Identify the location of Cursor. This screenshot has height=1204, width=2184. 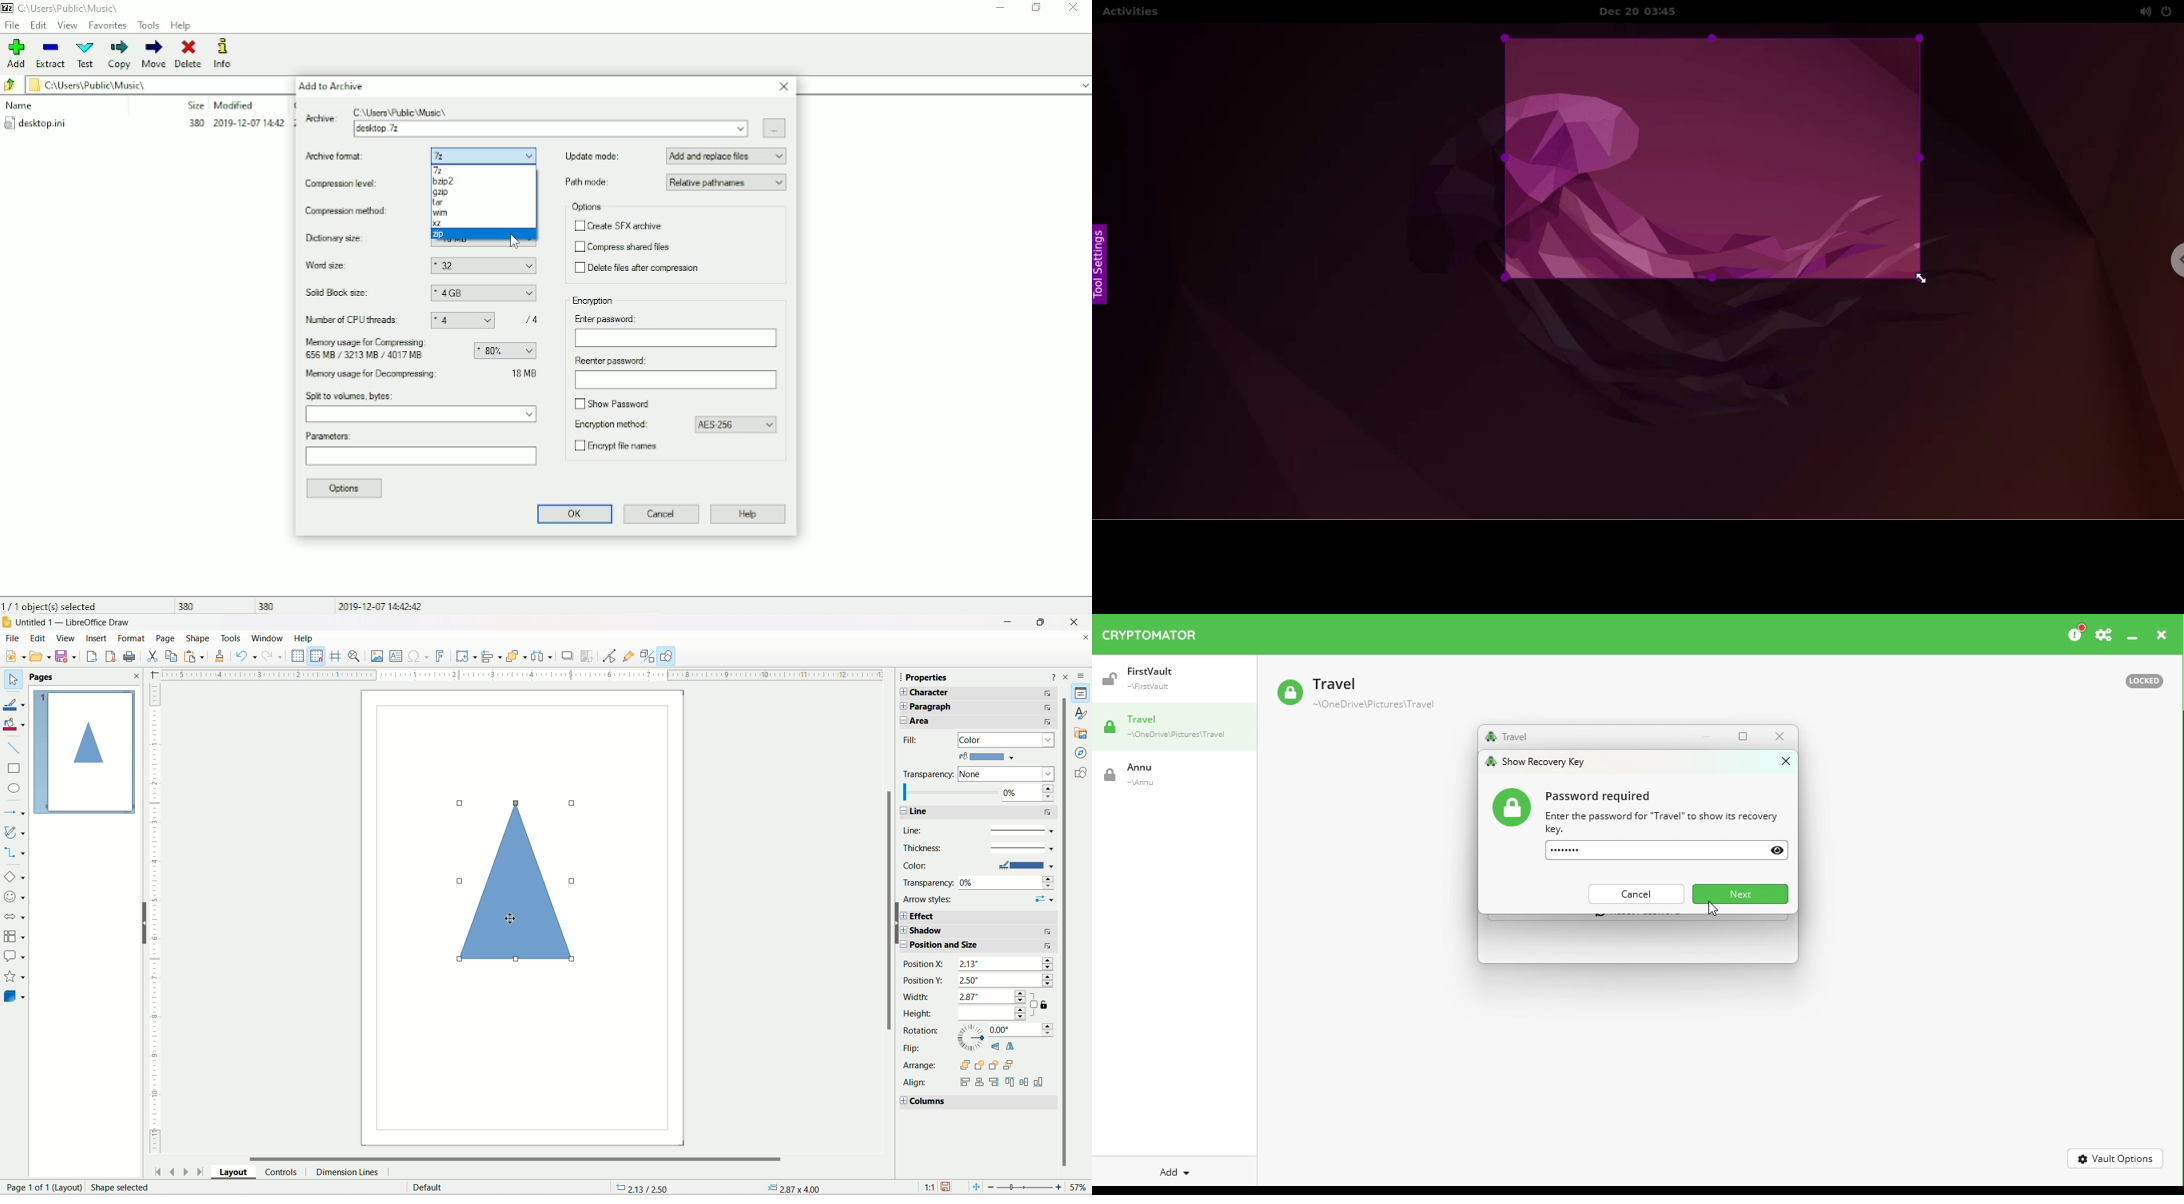
(512, 918).